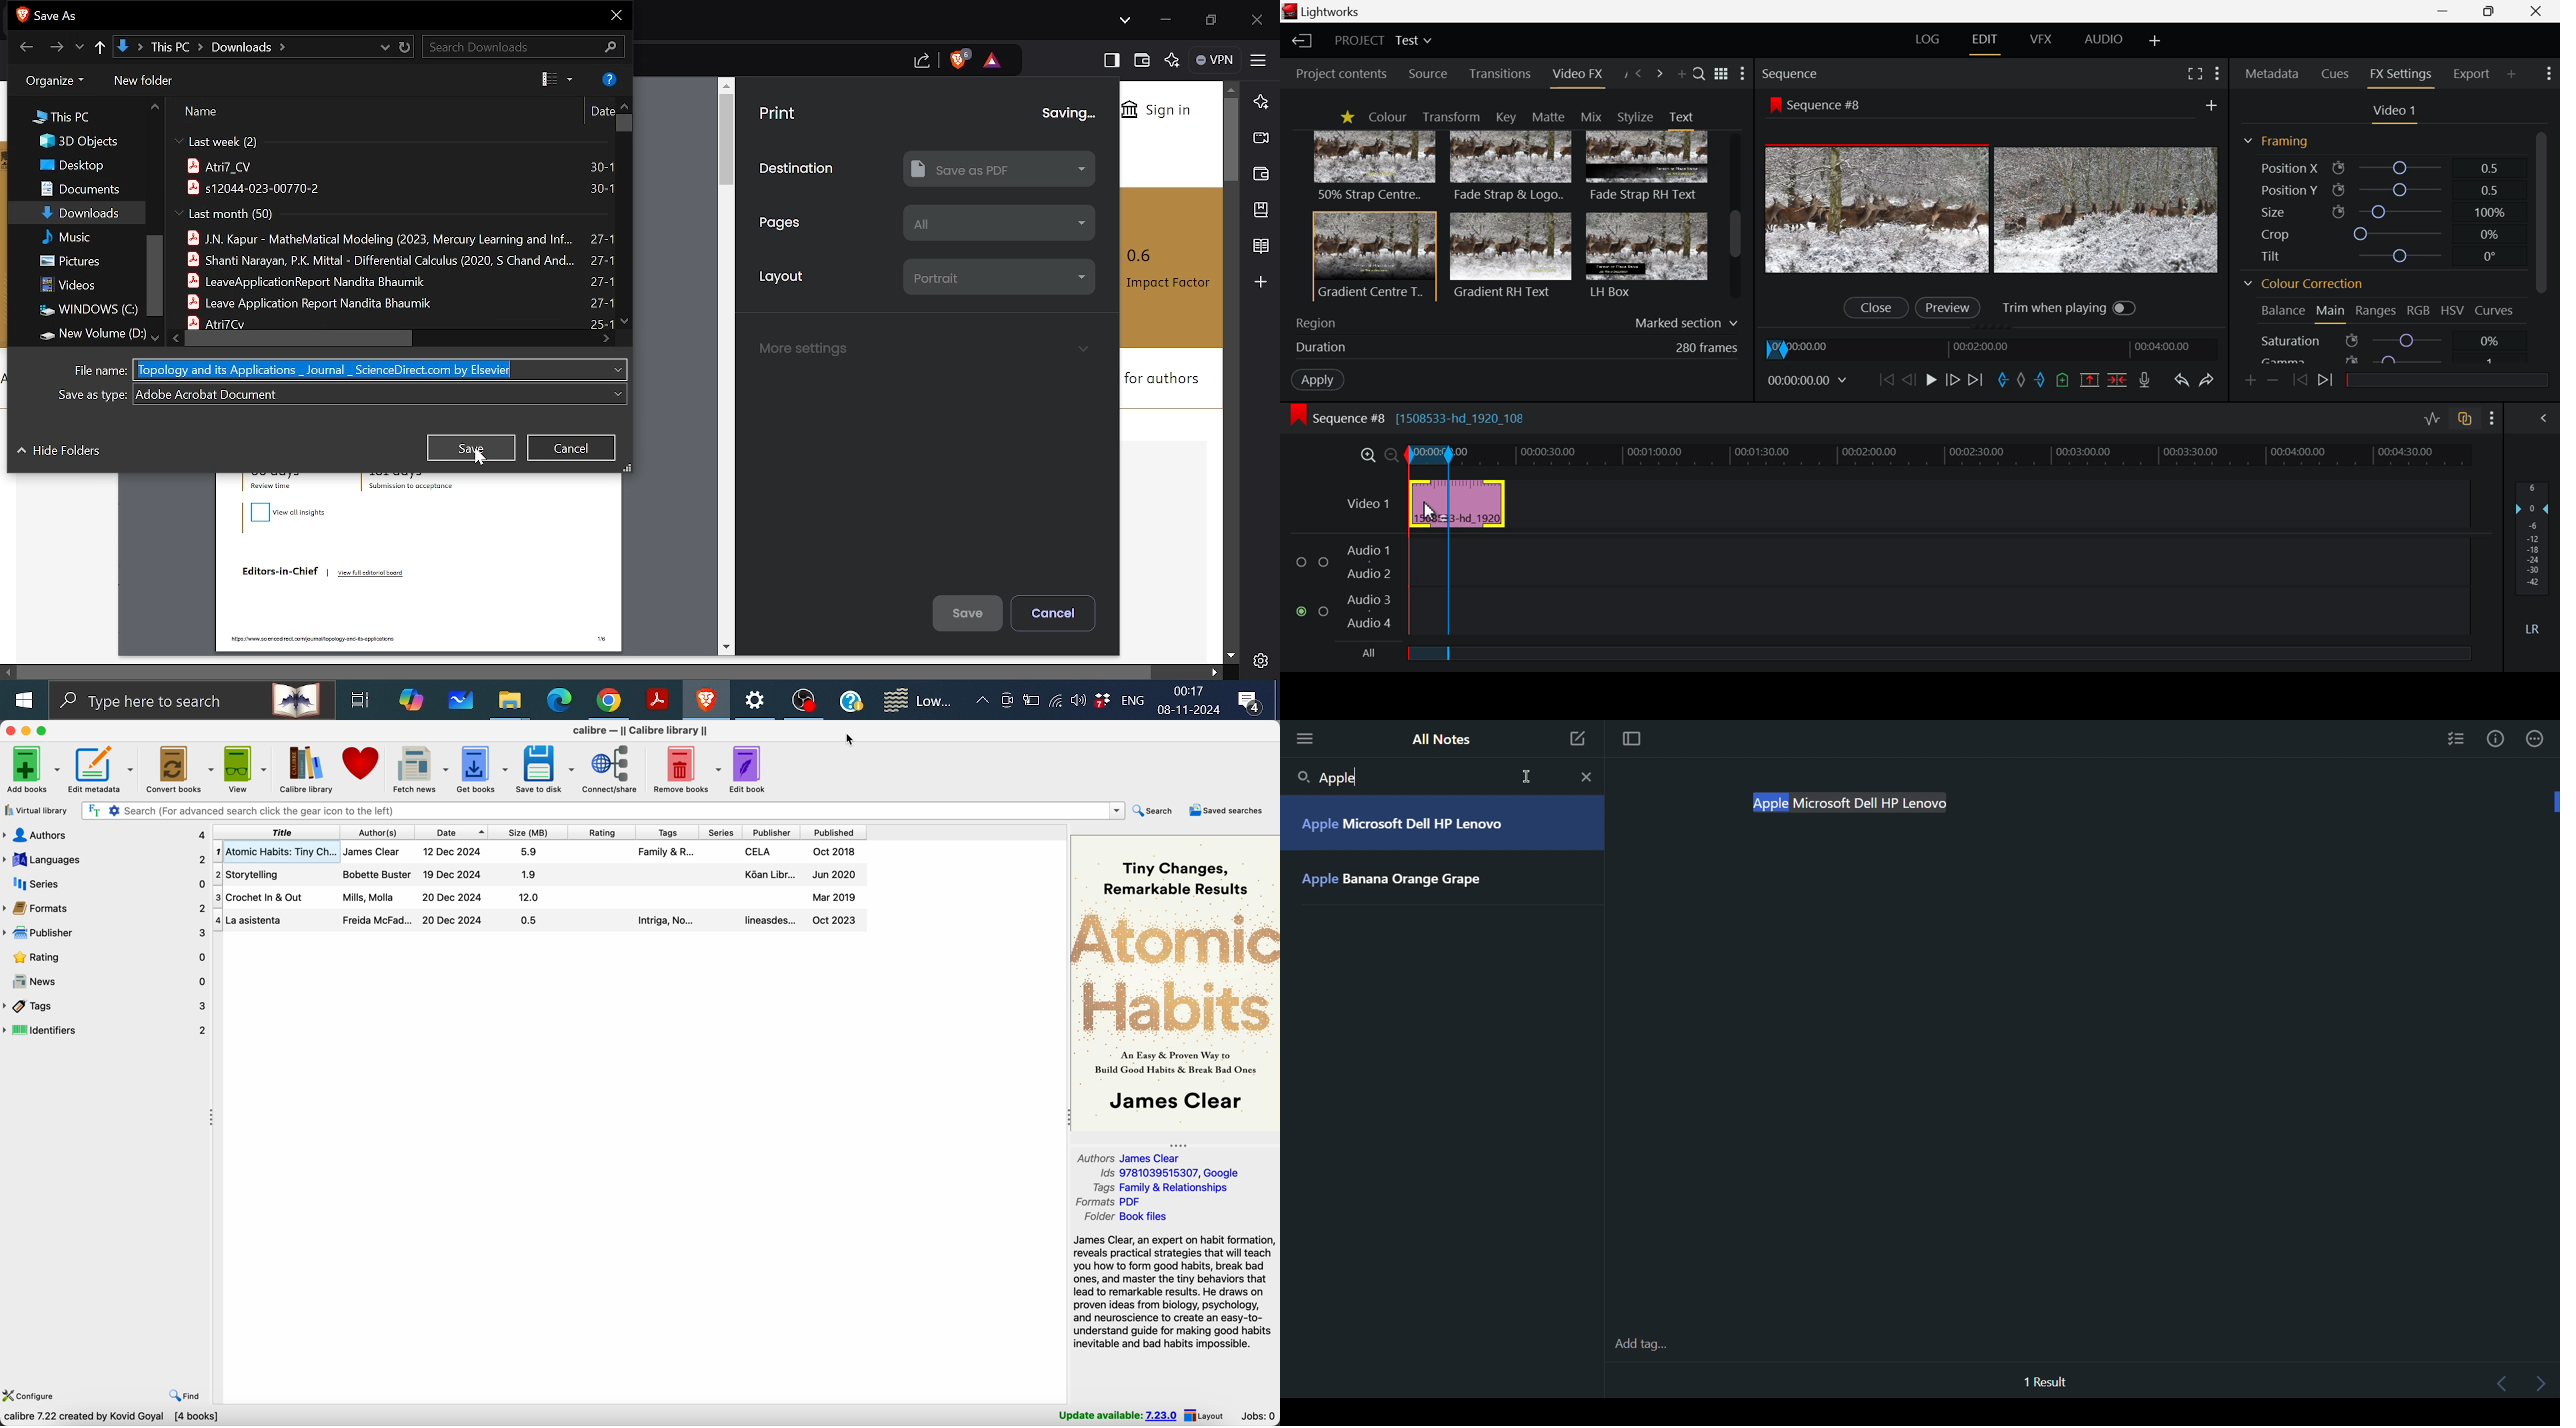 The width and height of the screenshot is (2576, 1428). What do you see at coordinates (1580, 77) in the screenshot?
I see `Video FX Panel Open` at bounding box center [1580, 77].